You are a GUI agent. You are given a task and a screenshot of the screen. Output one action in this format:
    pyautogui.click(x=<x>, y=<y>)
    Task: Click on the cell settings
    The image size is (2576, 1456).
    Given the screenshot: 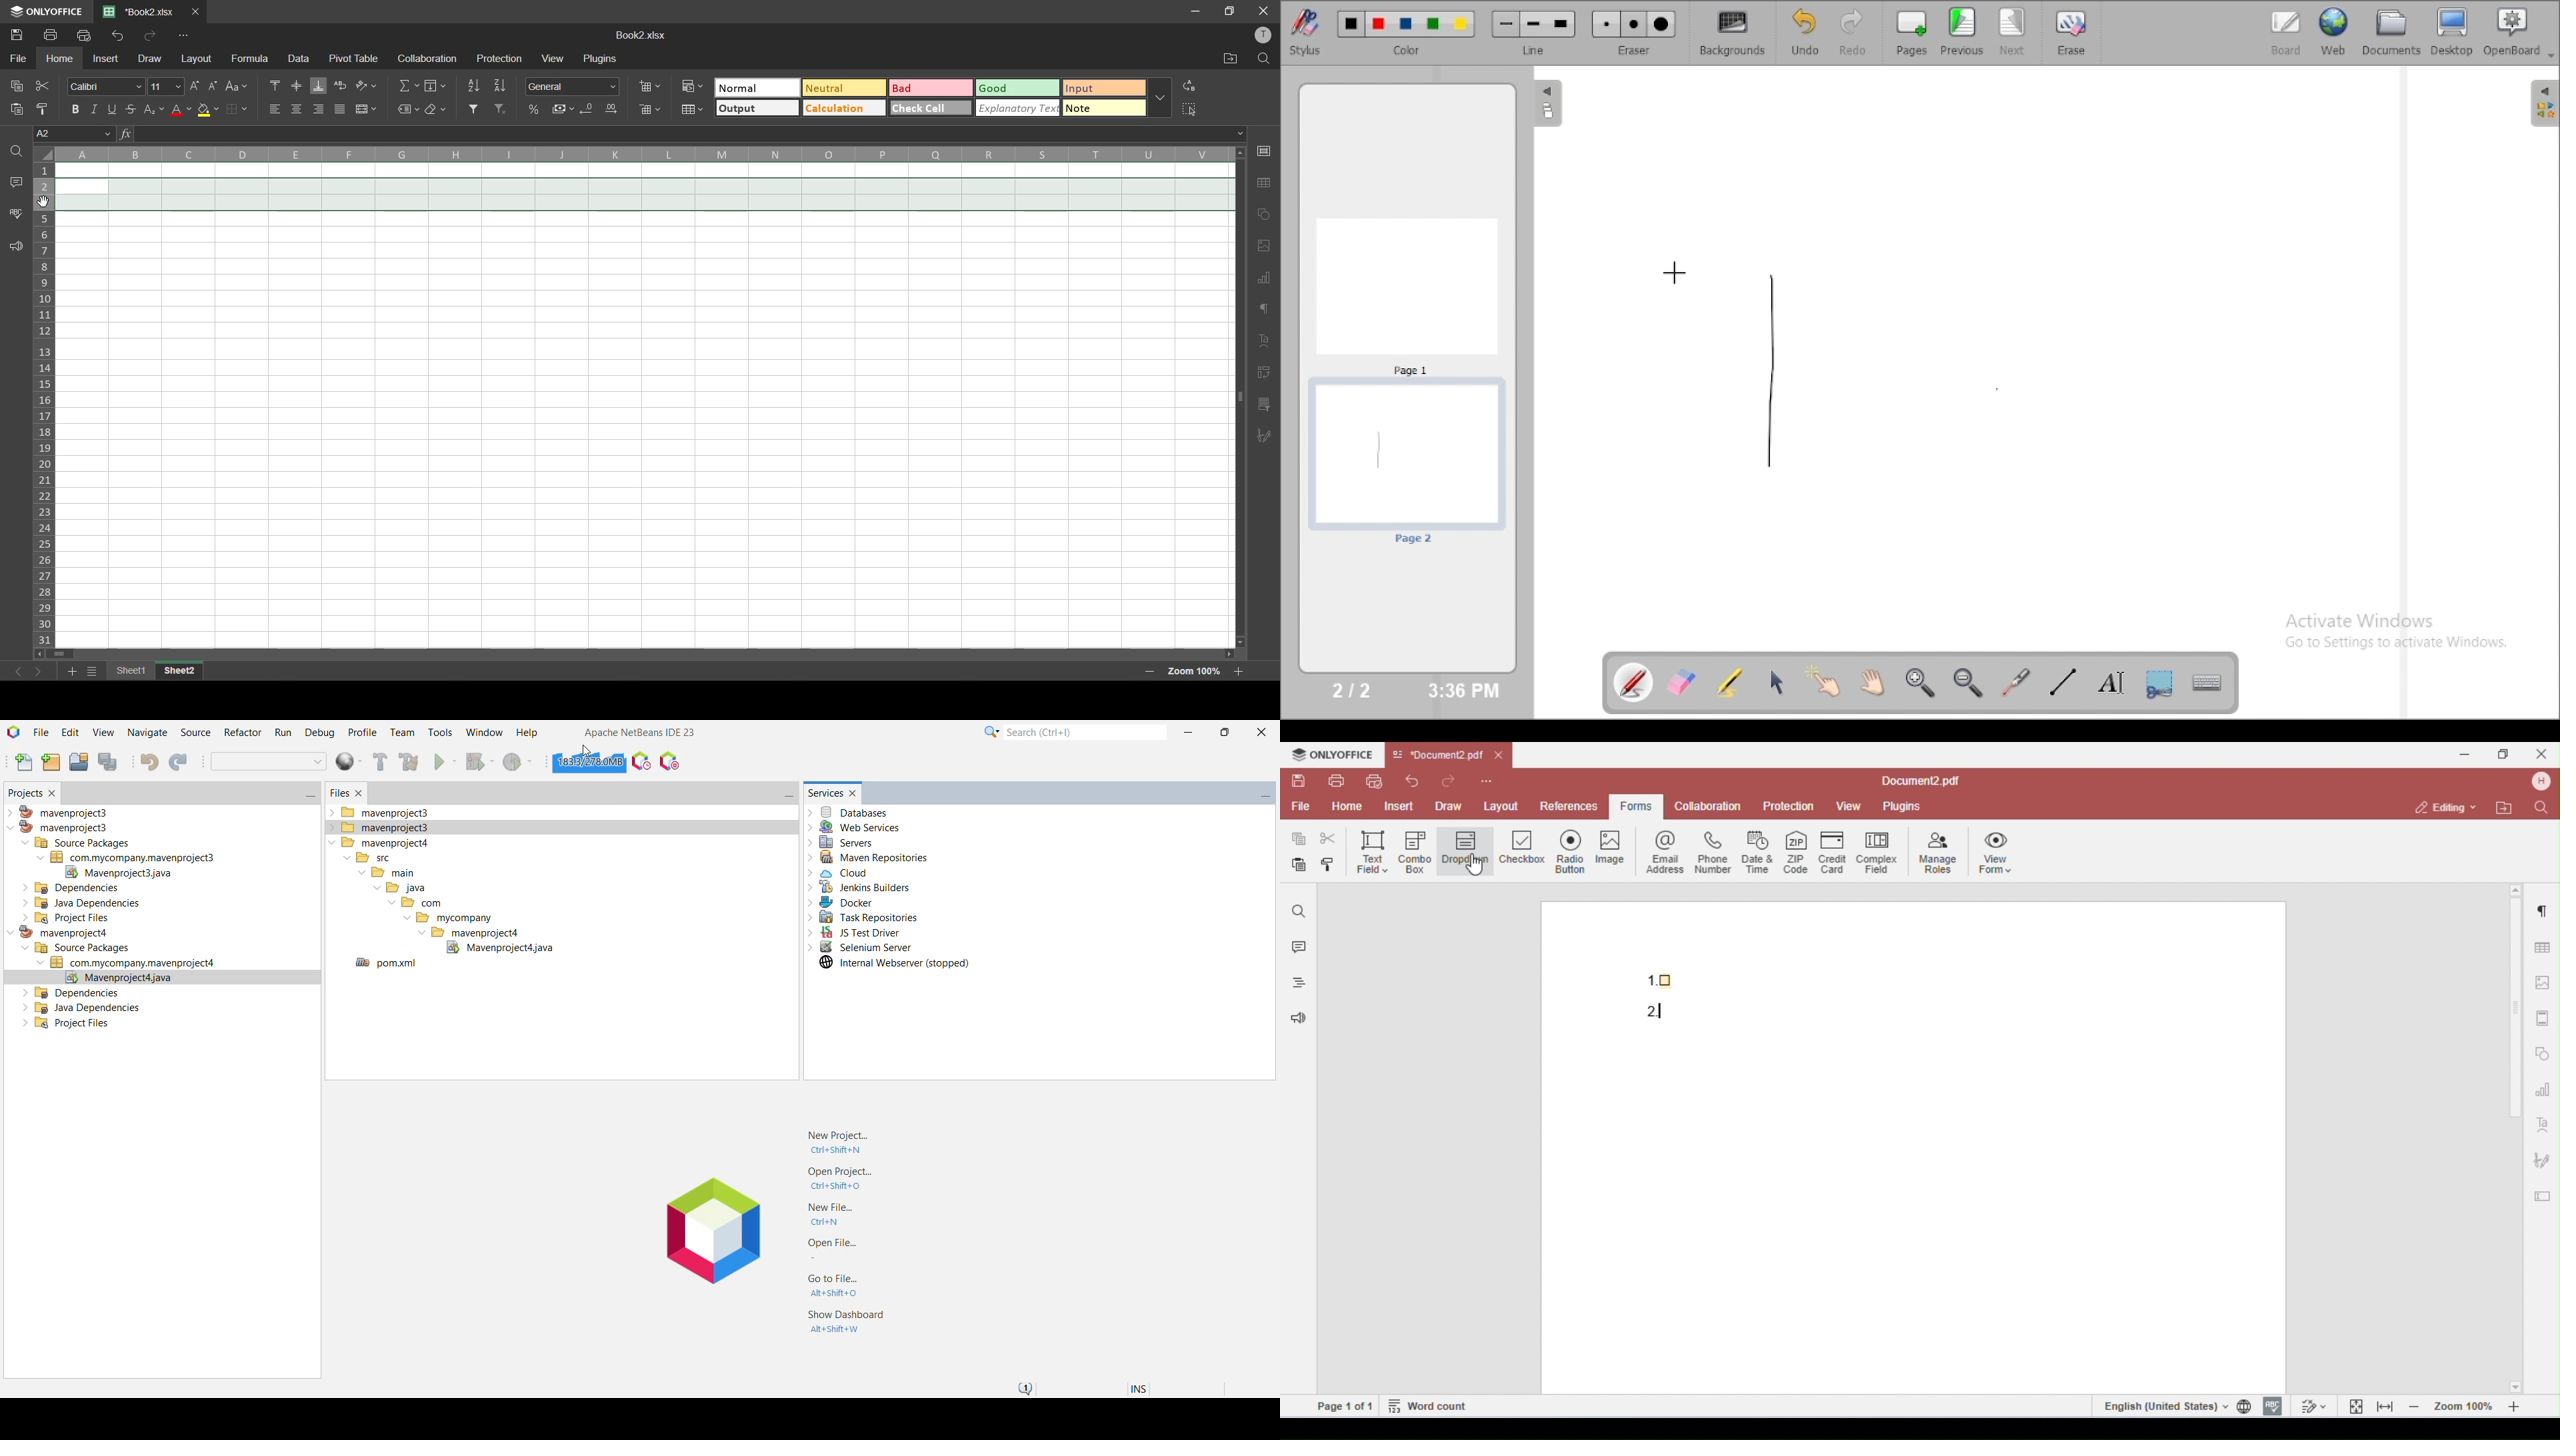 What is the action you would take?
    pyautogui.click(x=1263, y=152)
    